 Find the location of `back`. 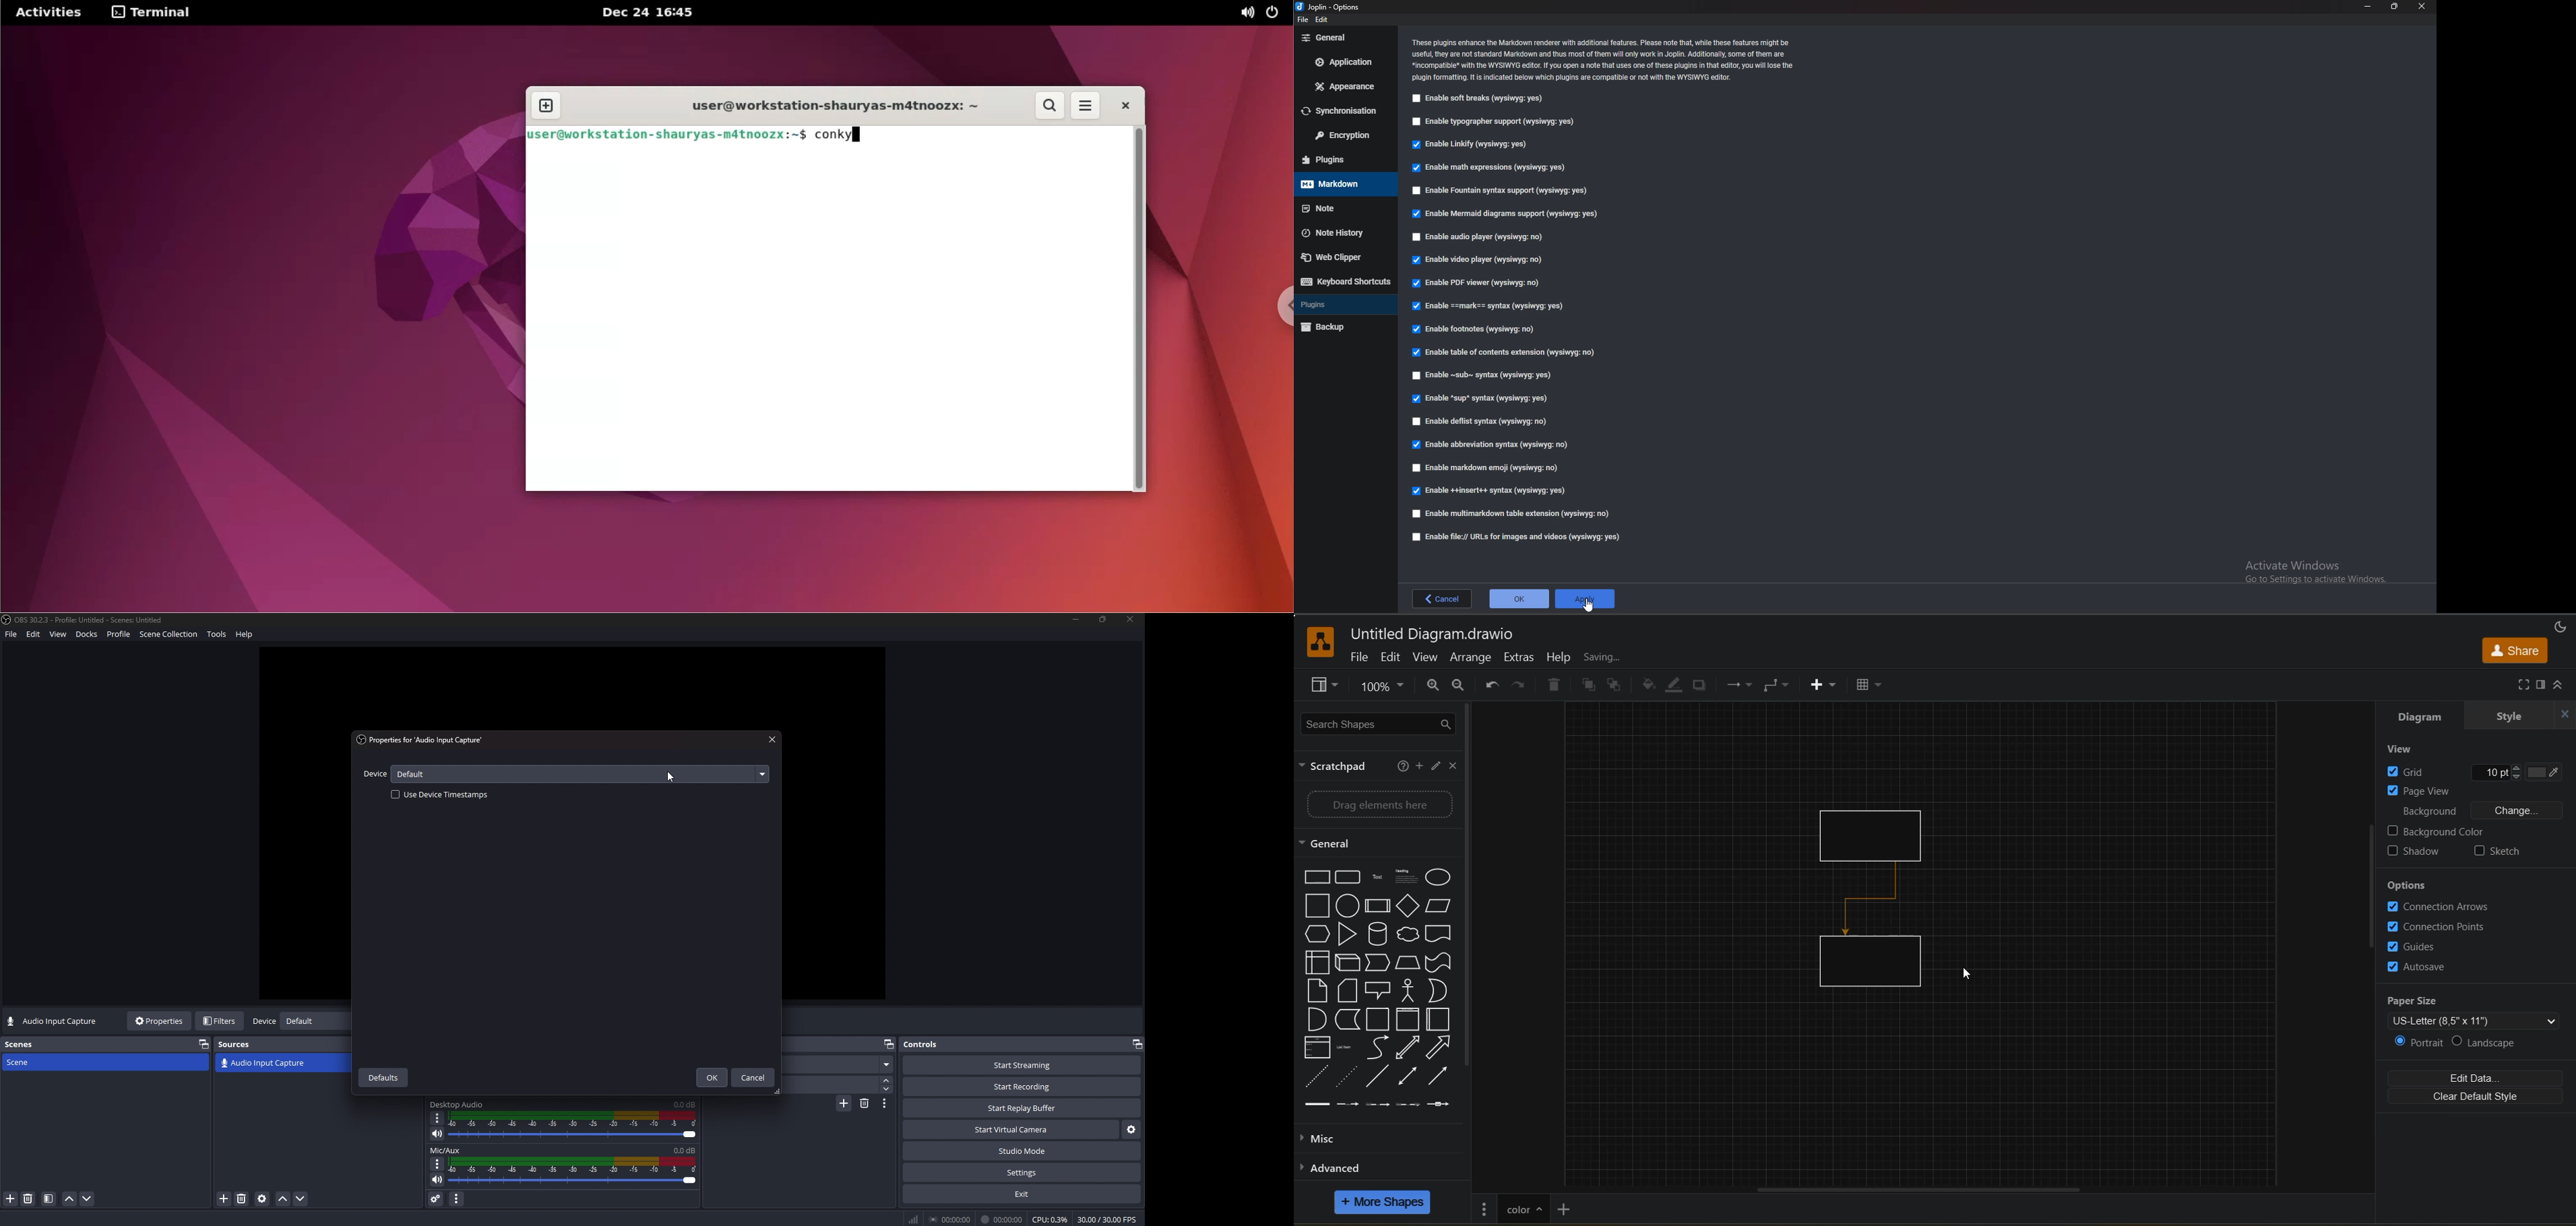

back is located at coordinates (1442, 600).